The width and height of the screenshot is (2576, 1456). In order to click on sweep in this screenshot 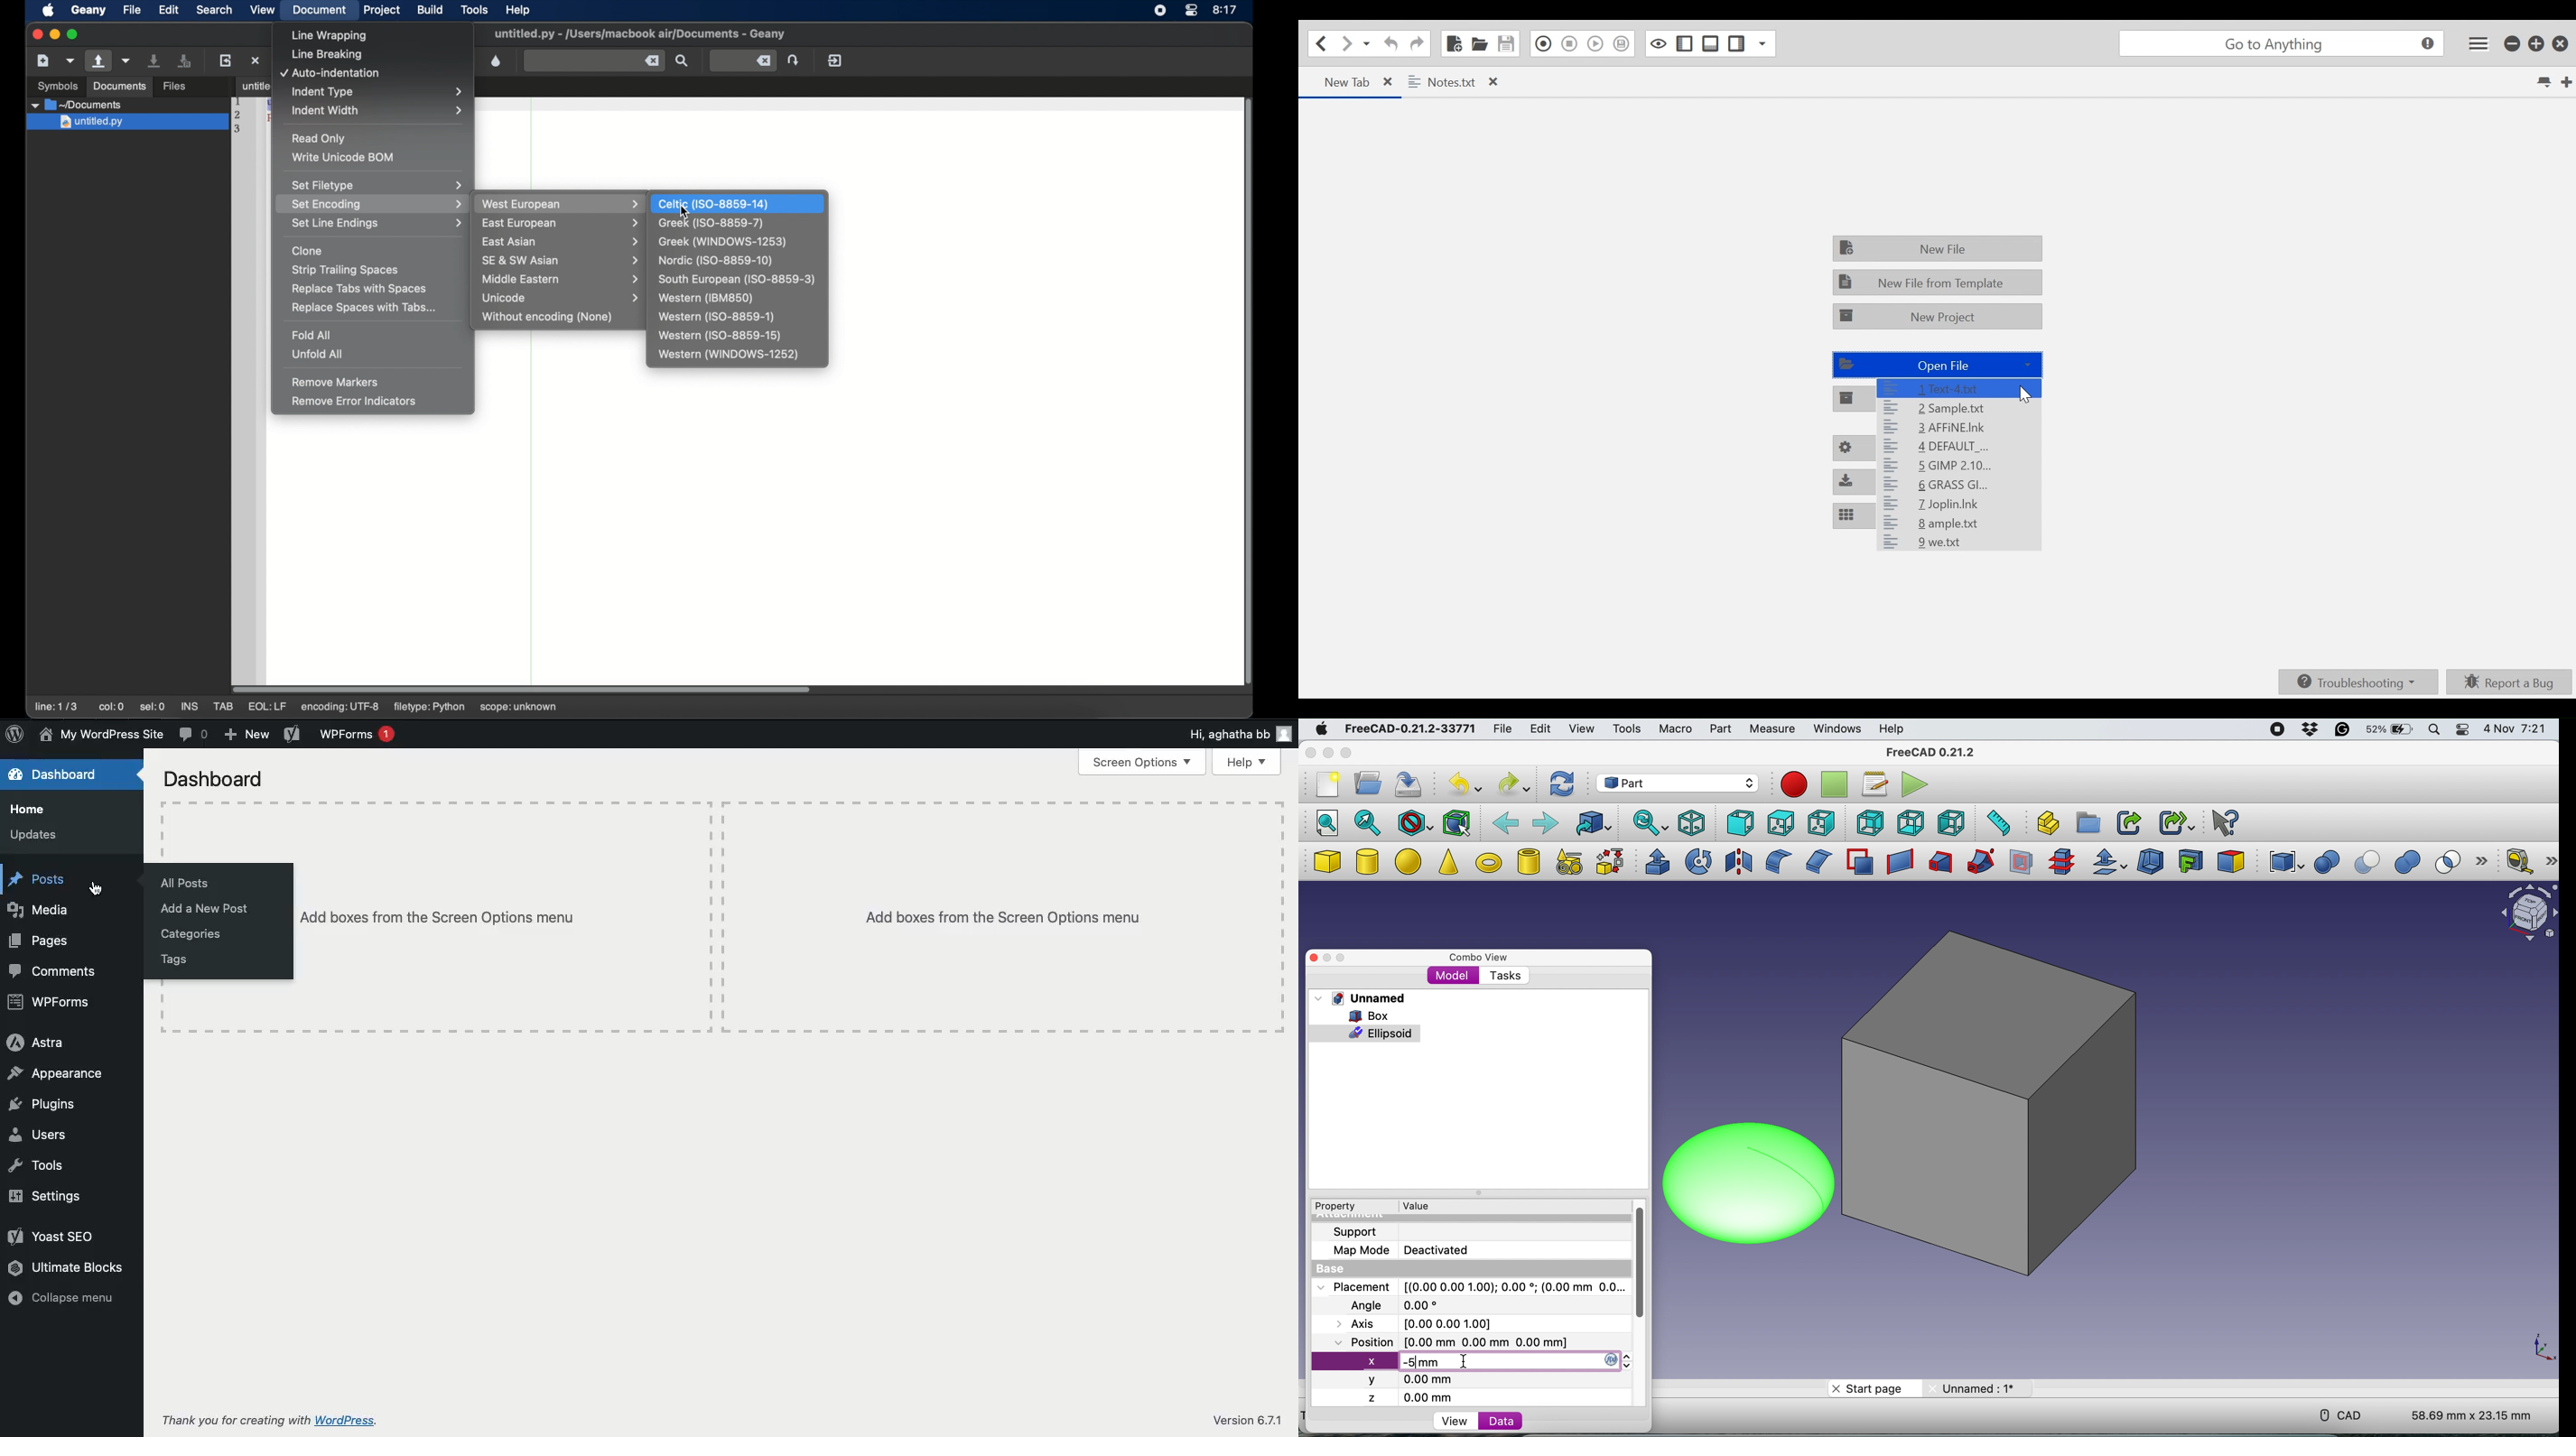, I will do `click(1977, 862)`.